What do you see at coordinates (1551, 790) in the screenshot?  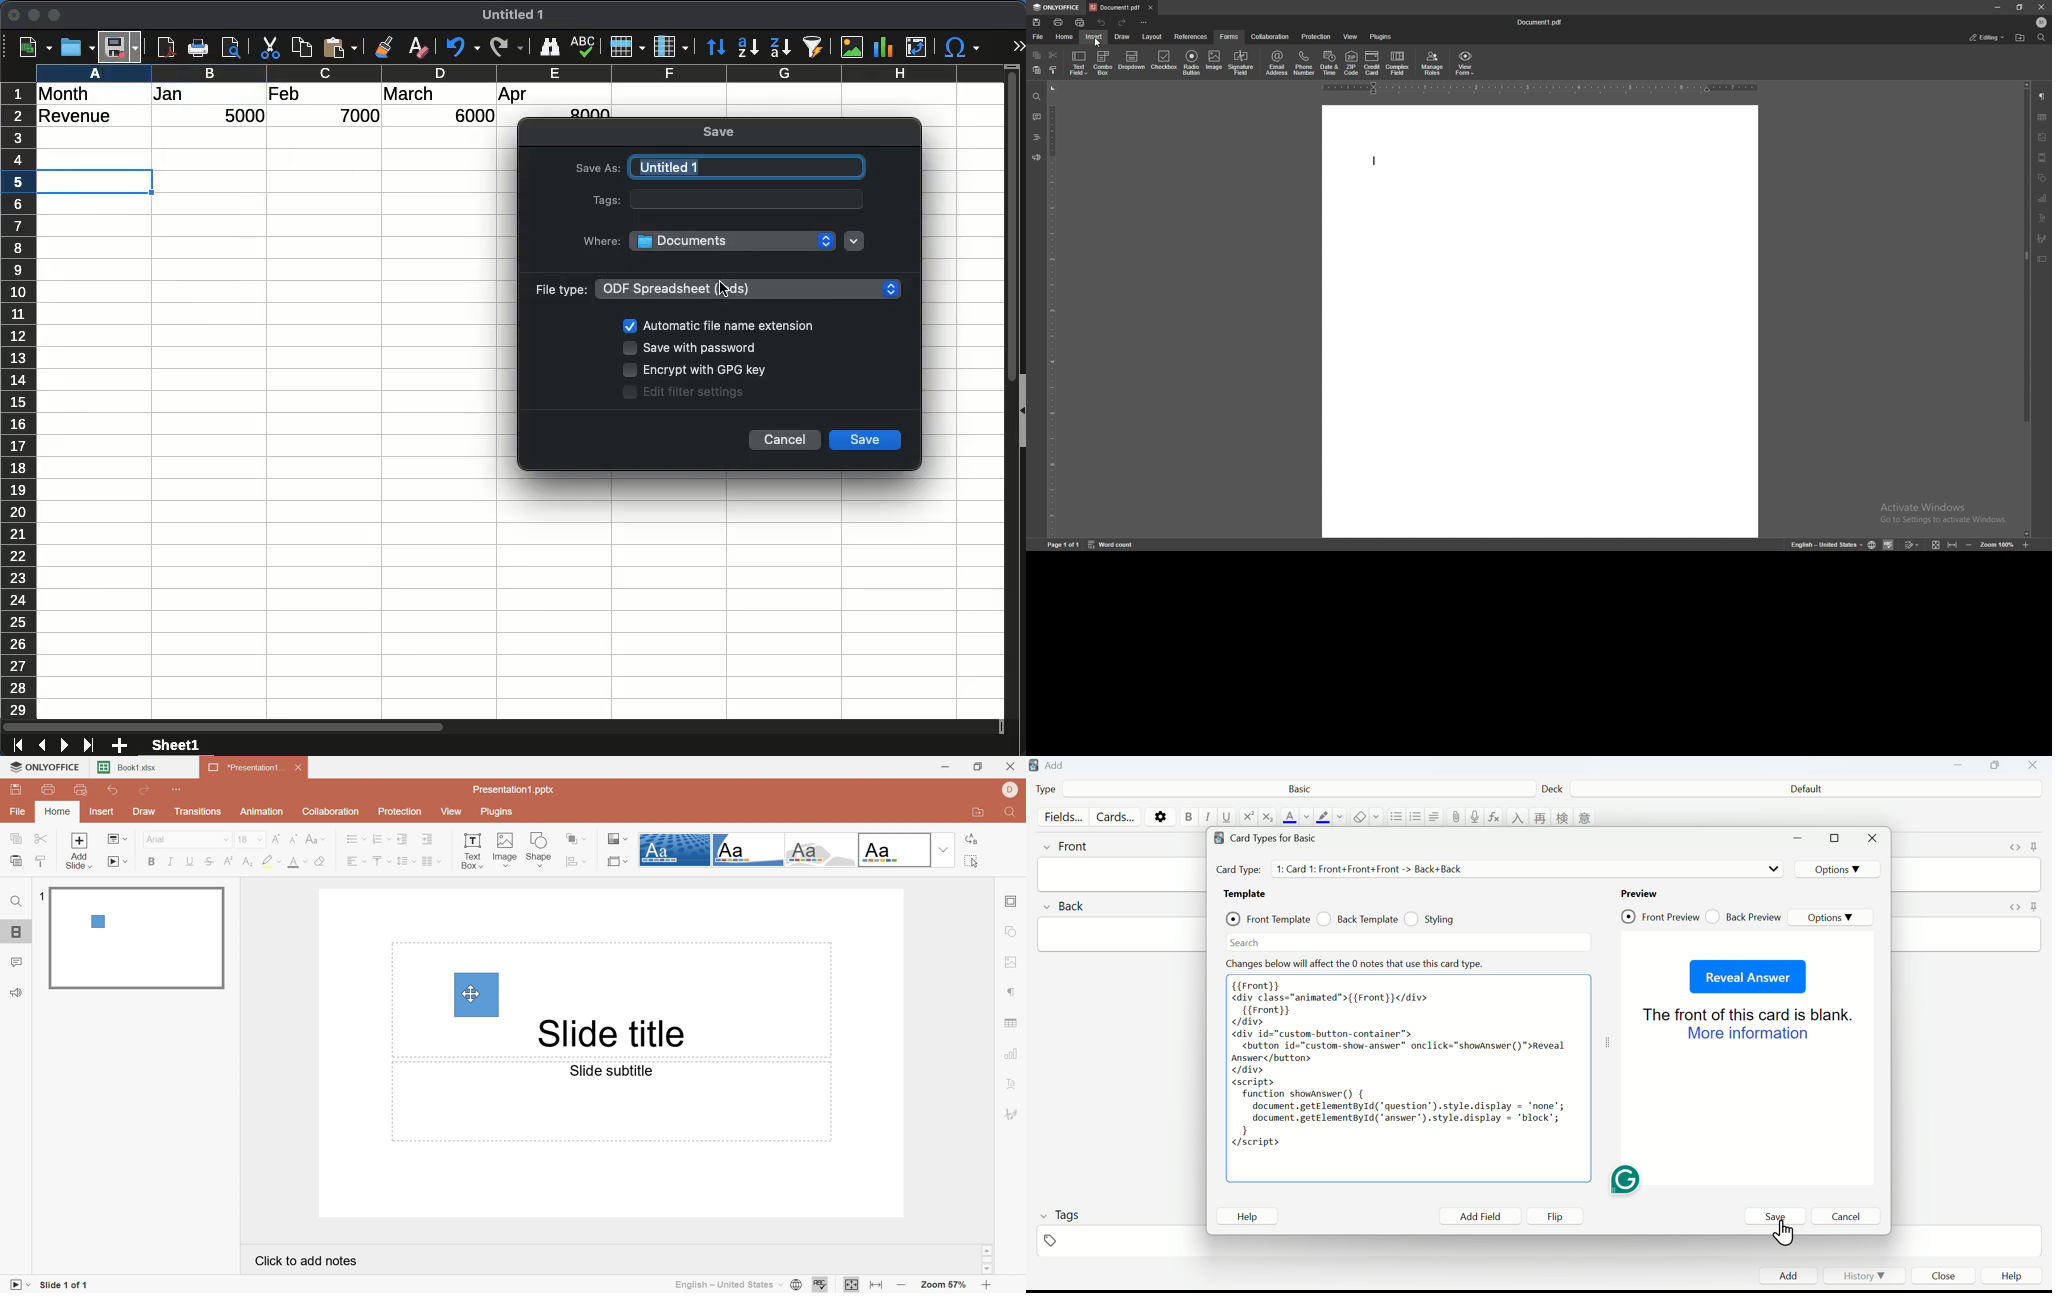 I see `Deck` at bounding box center [1551, 790].